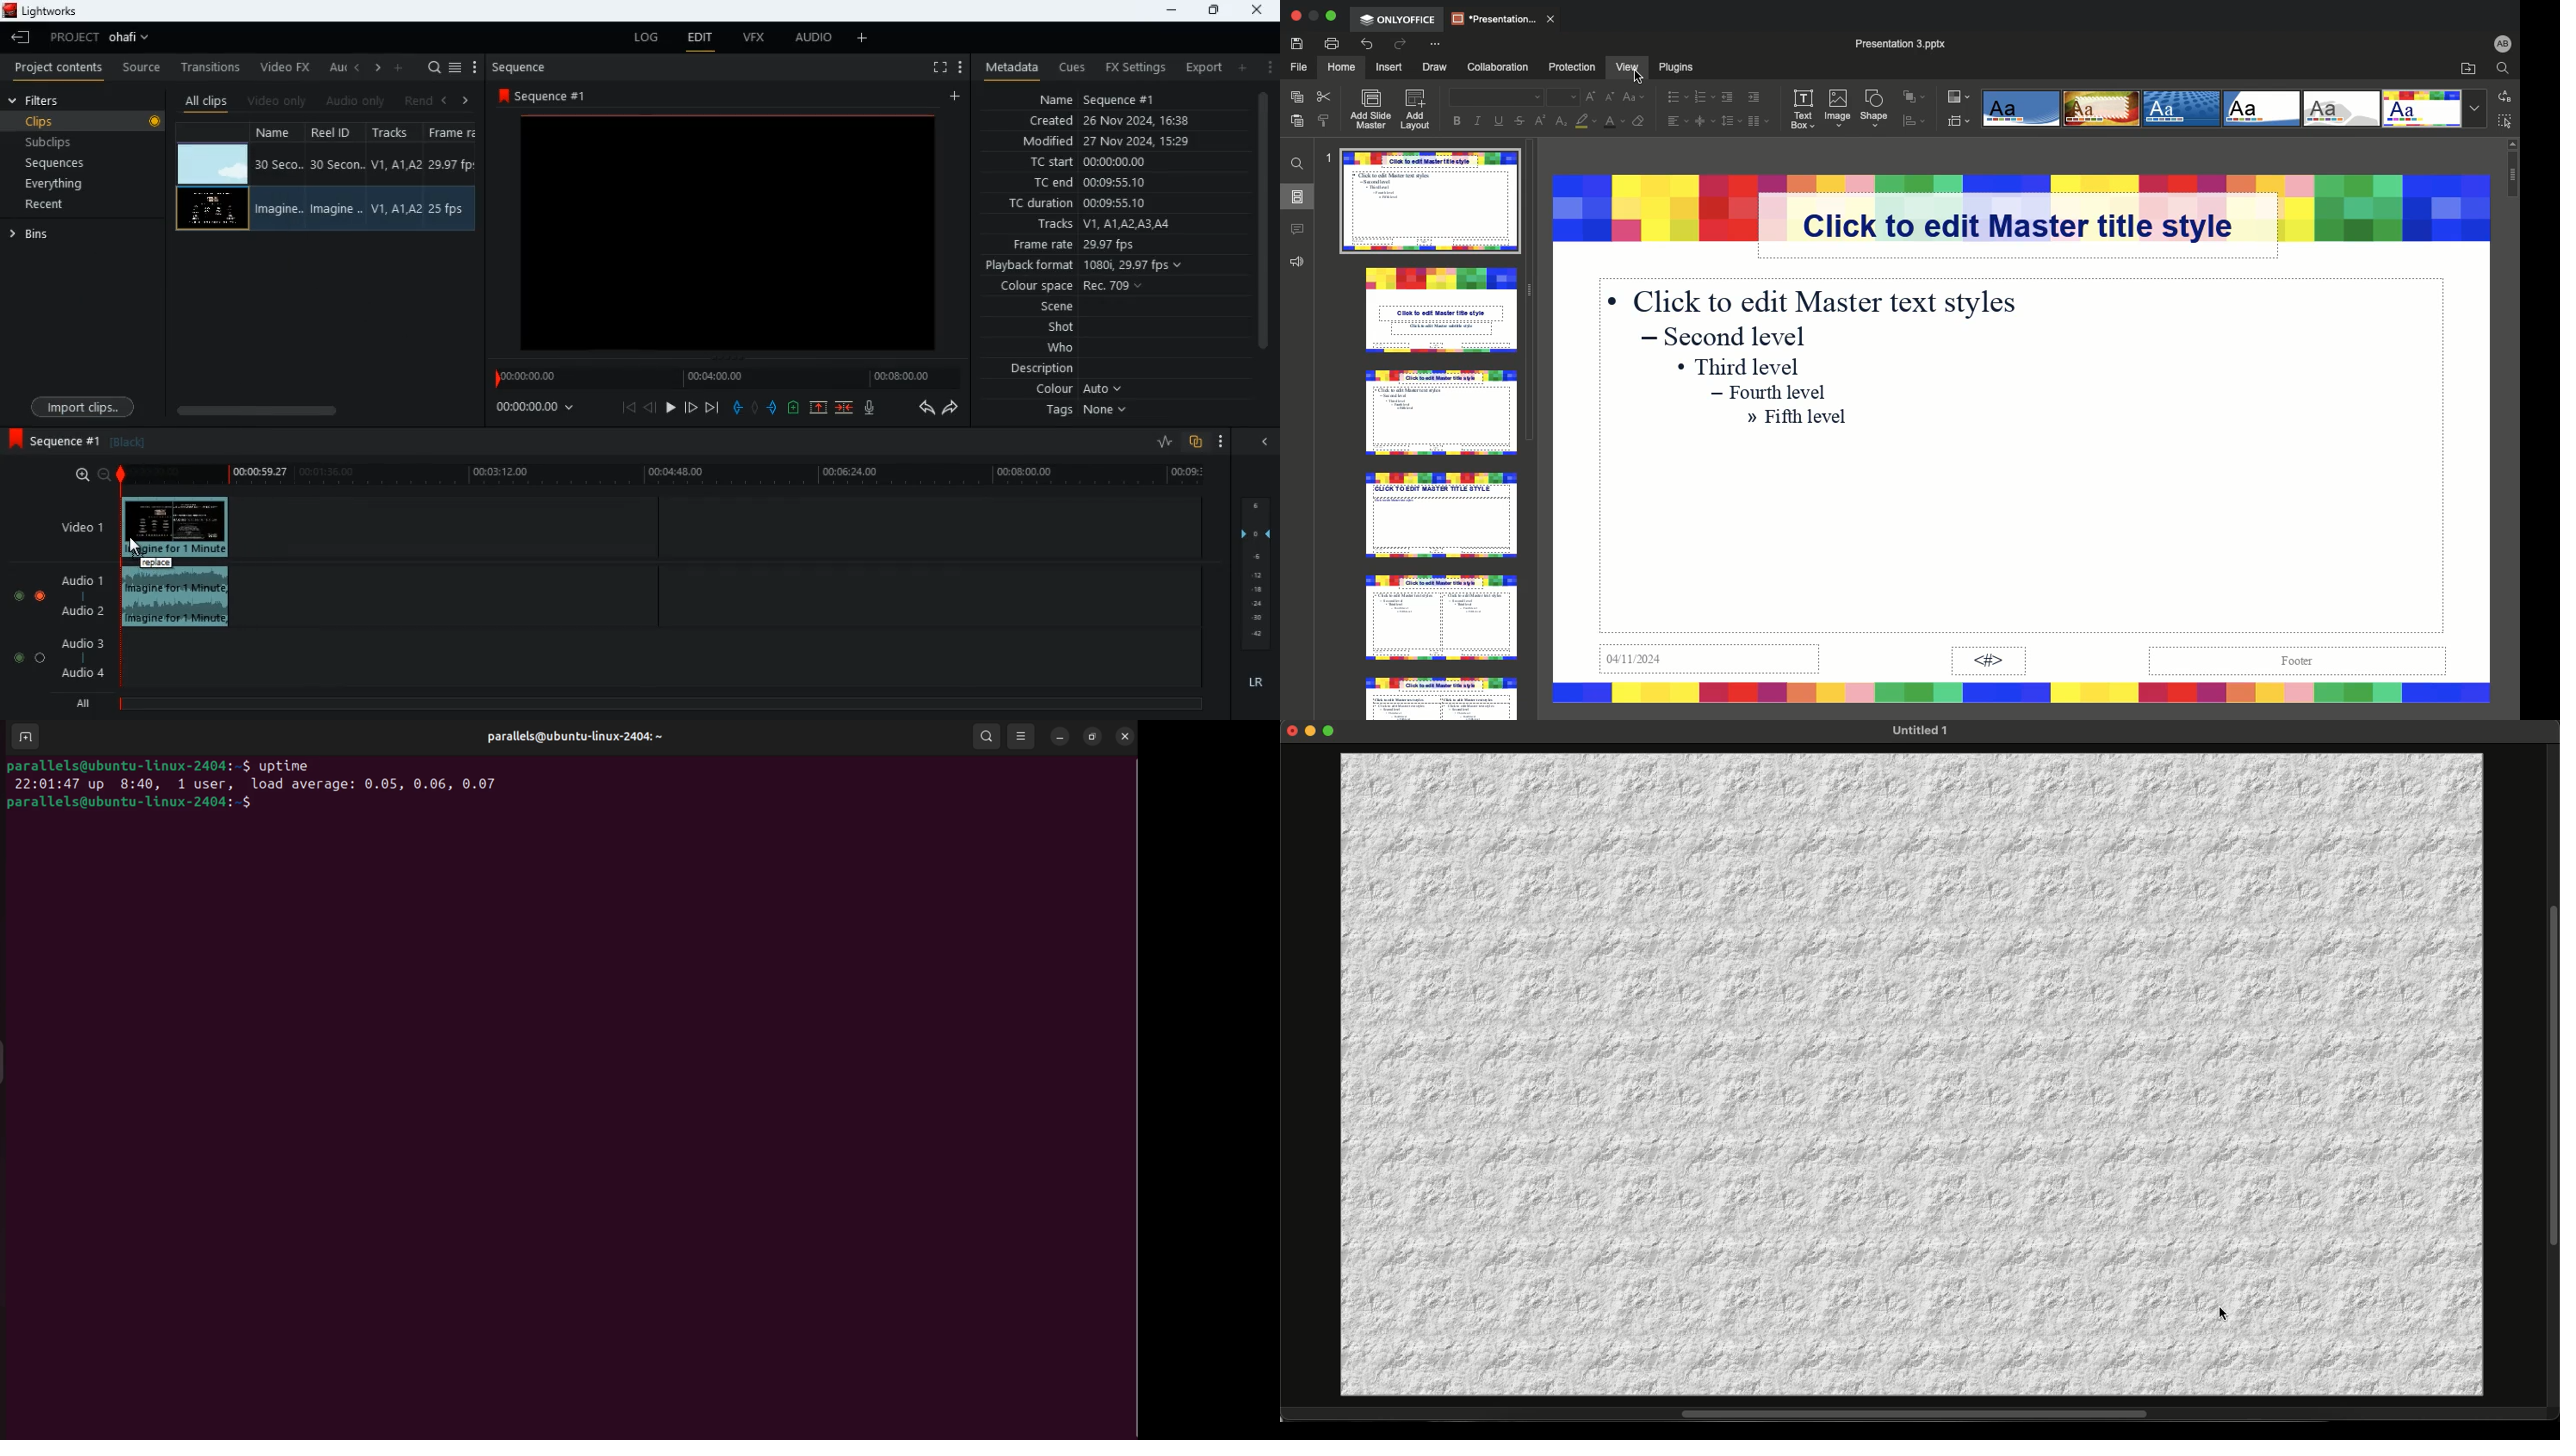  I want to click on new, so click(796, 410).